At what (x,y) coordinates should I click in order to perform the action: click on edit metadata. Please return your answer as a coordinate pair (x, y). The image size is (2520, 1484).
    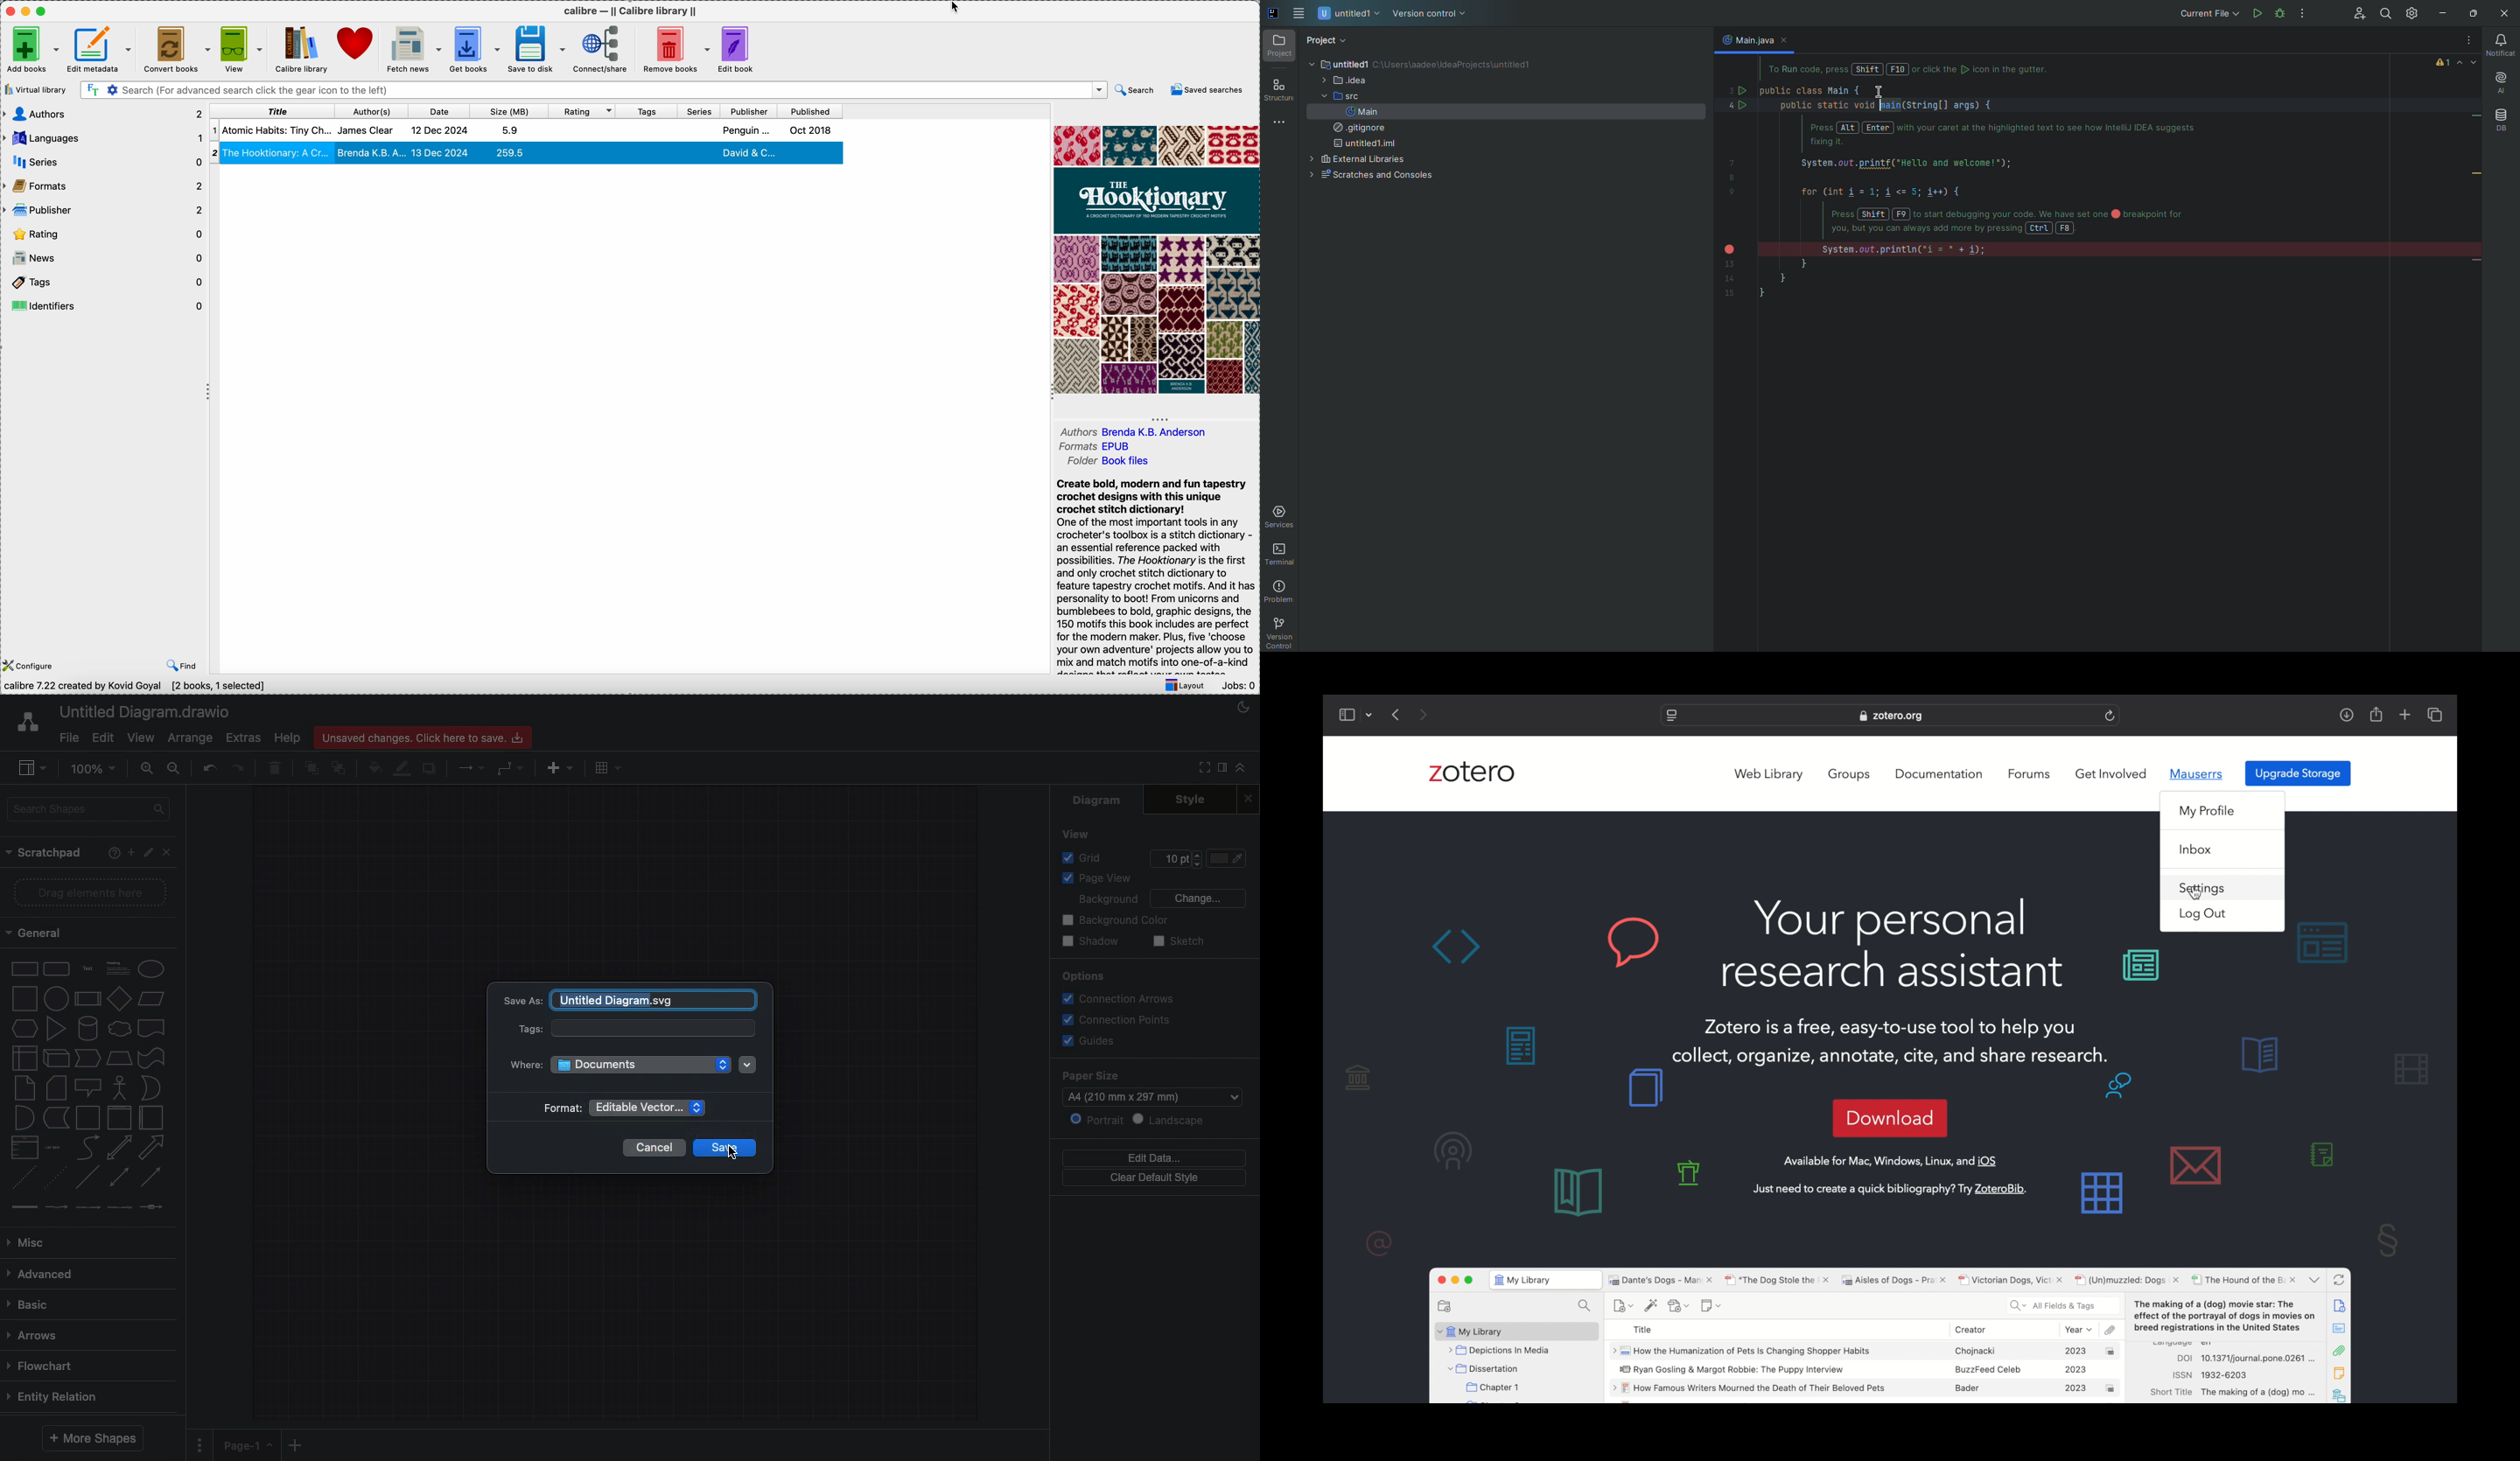
    Looking at the image, I should click on (104, 49).